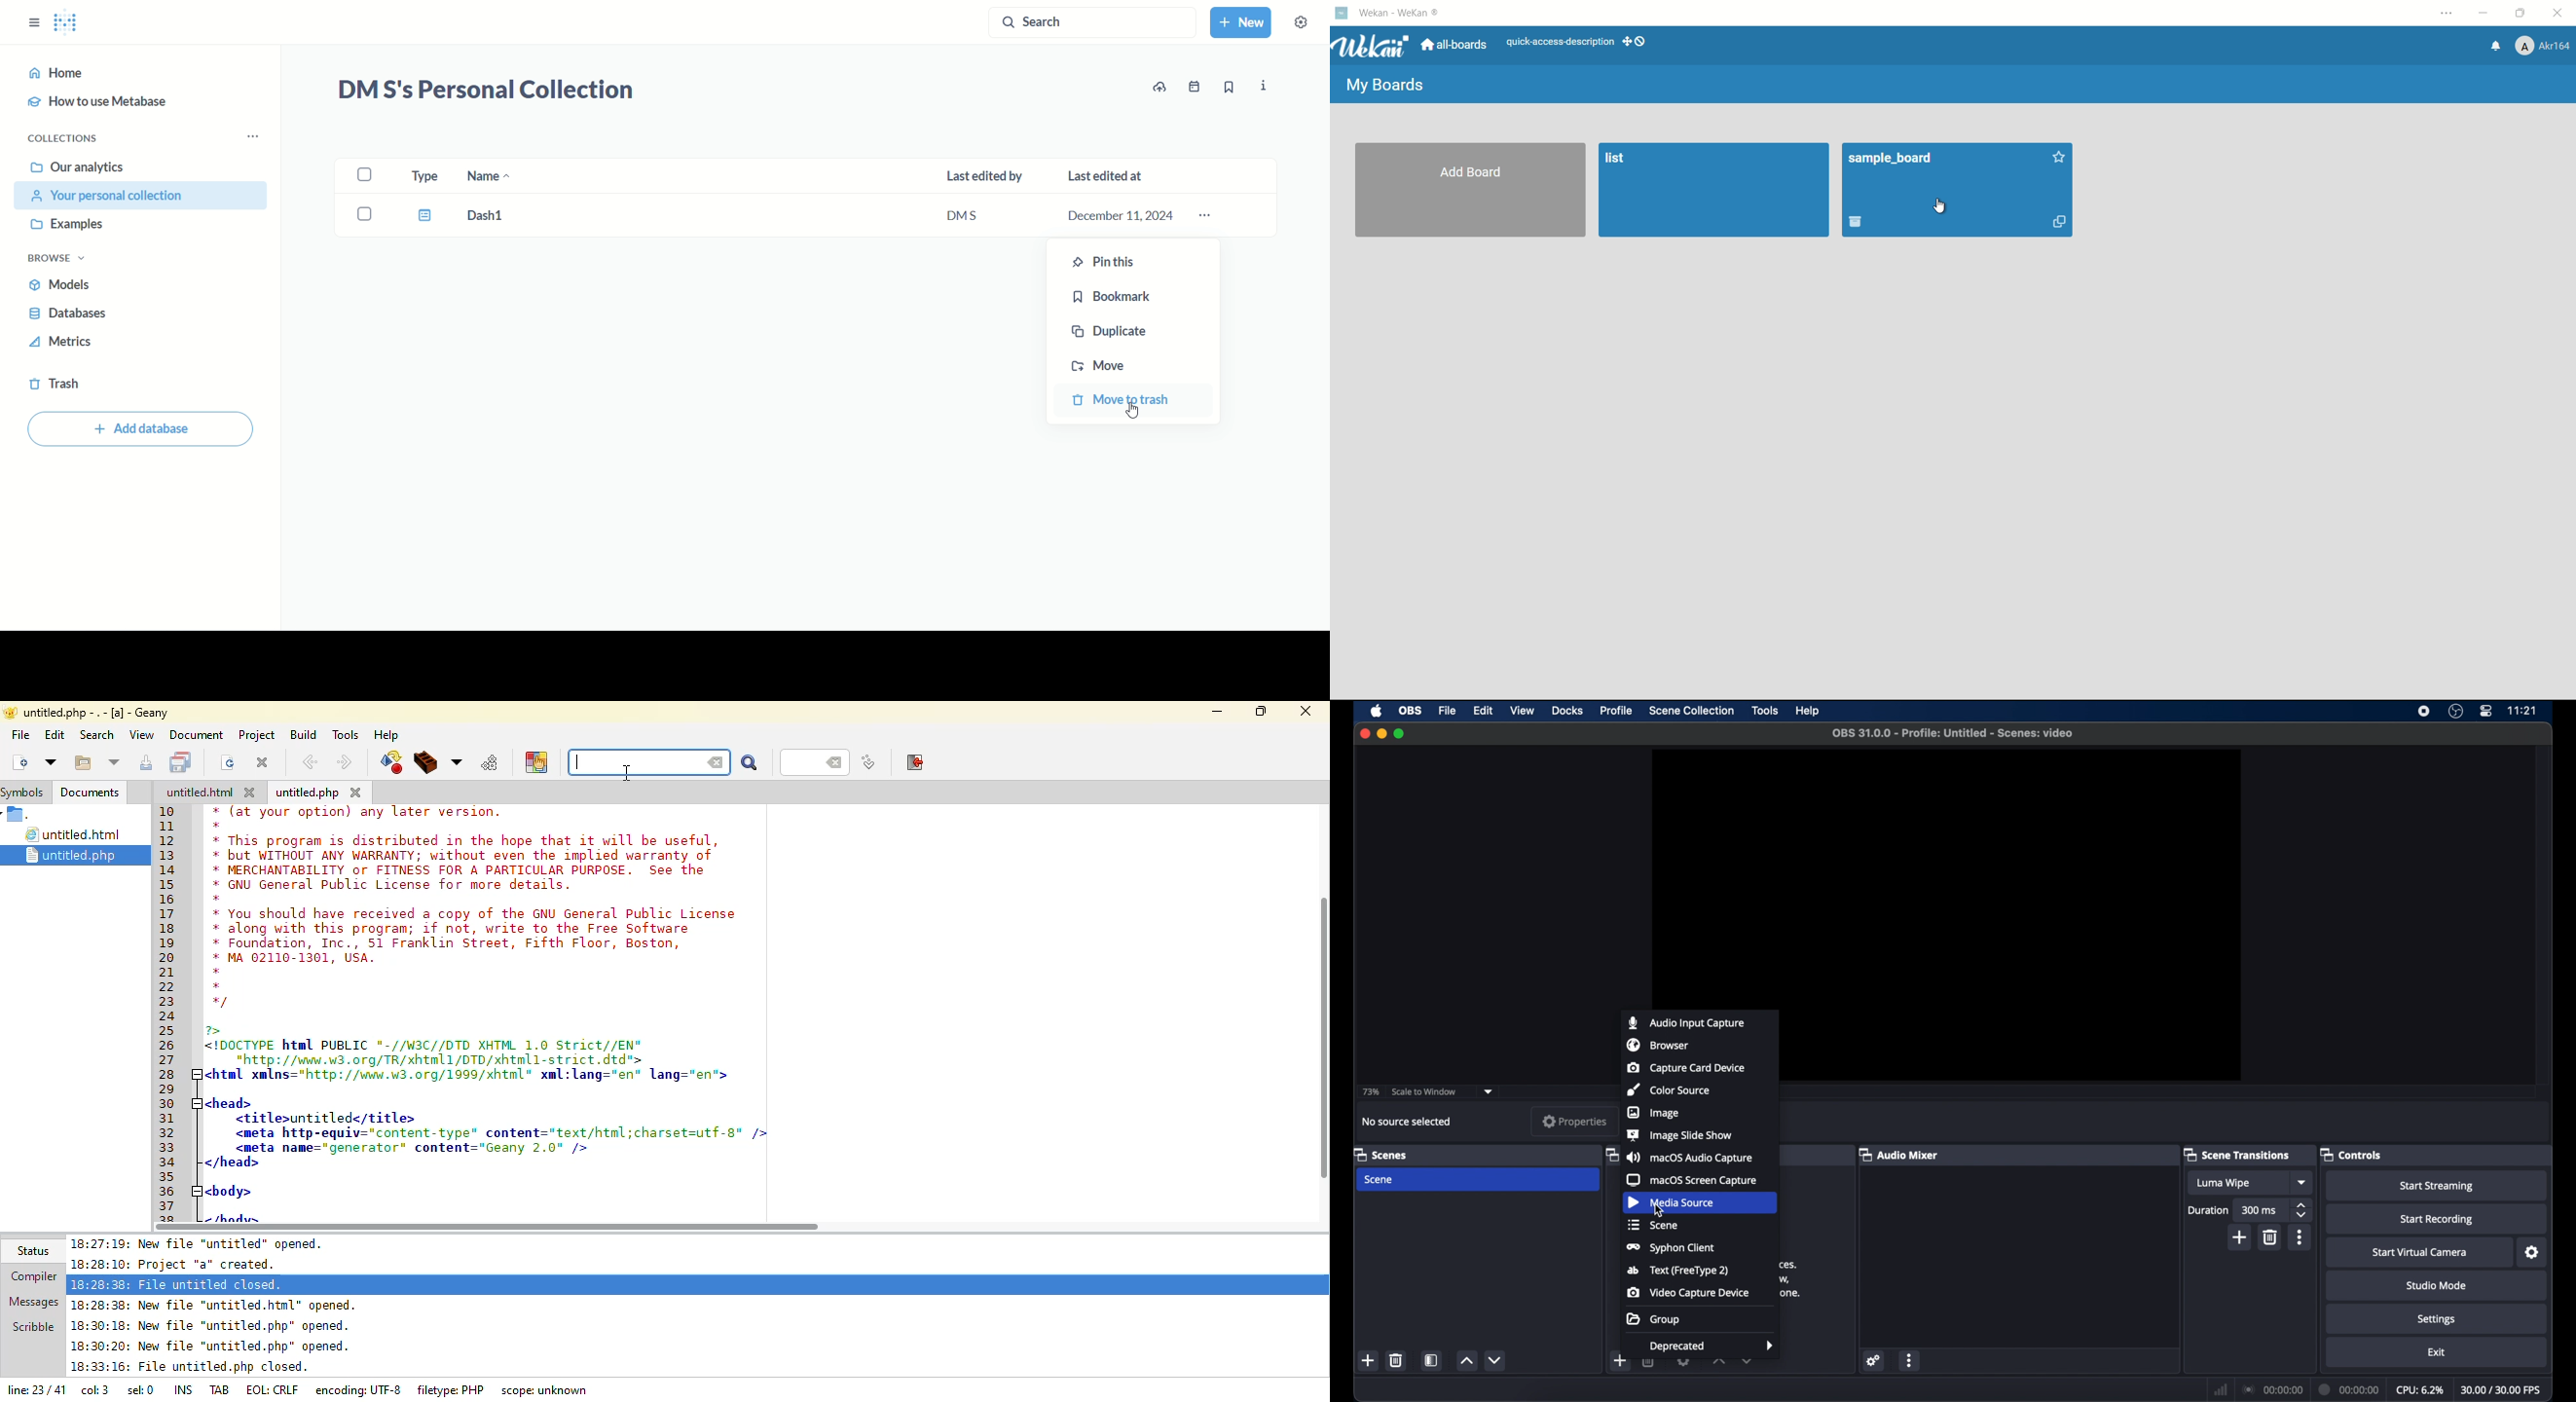  Describe the element at coordinates (2300, 1237) in the screenshot. I see `more options` at that location.